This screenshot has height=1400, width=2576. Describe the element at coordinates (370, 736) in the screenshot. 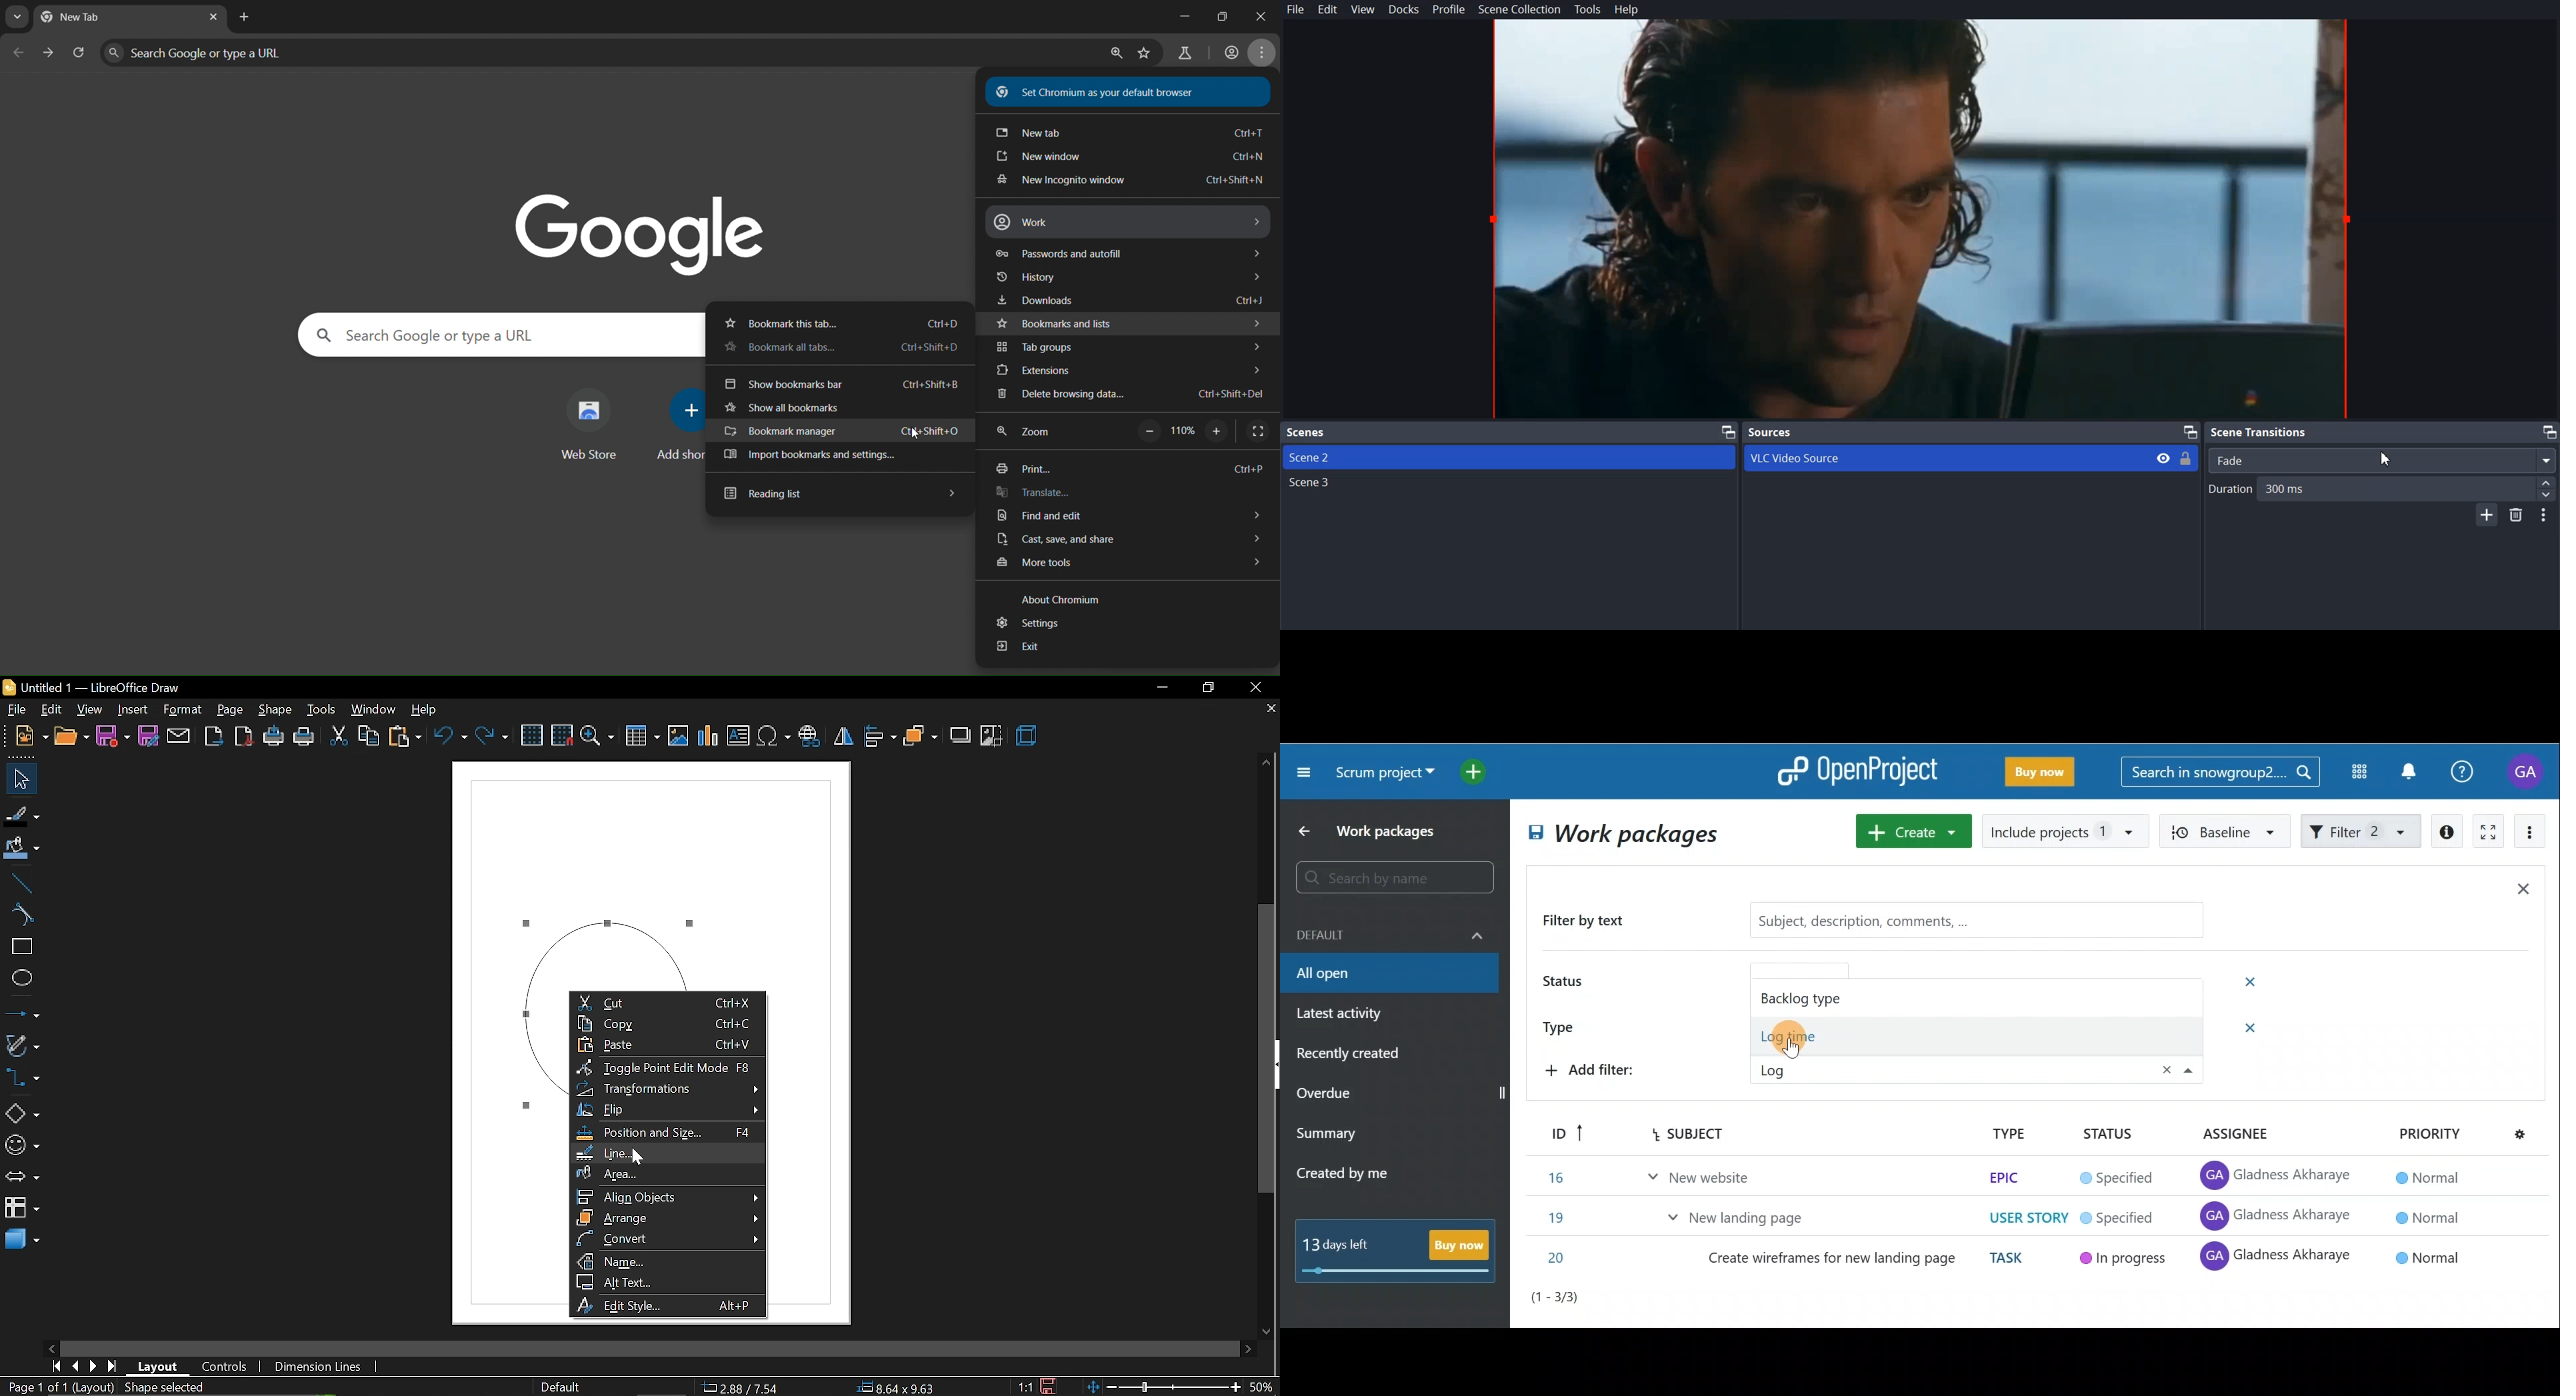

I see `copy` at that location.